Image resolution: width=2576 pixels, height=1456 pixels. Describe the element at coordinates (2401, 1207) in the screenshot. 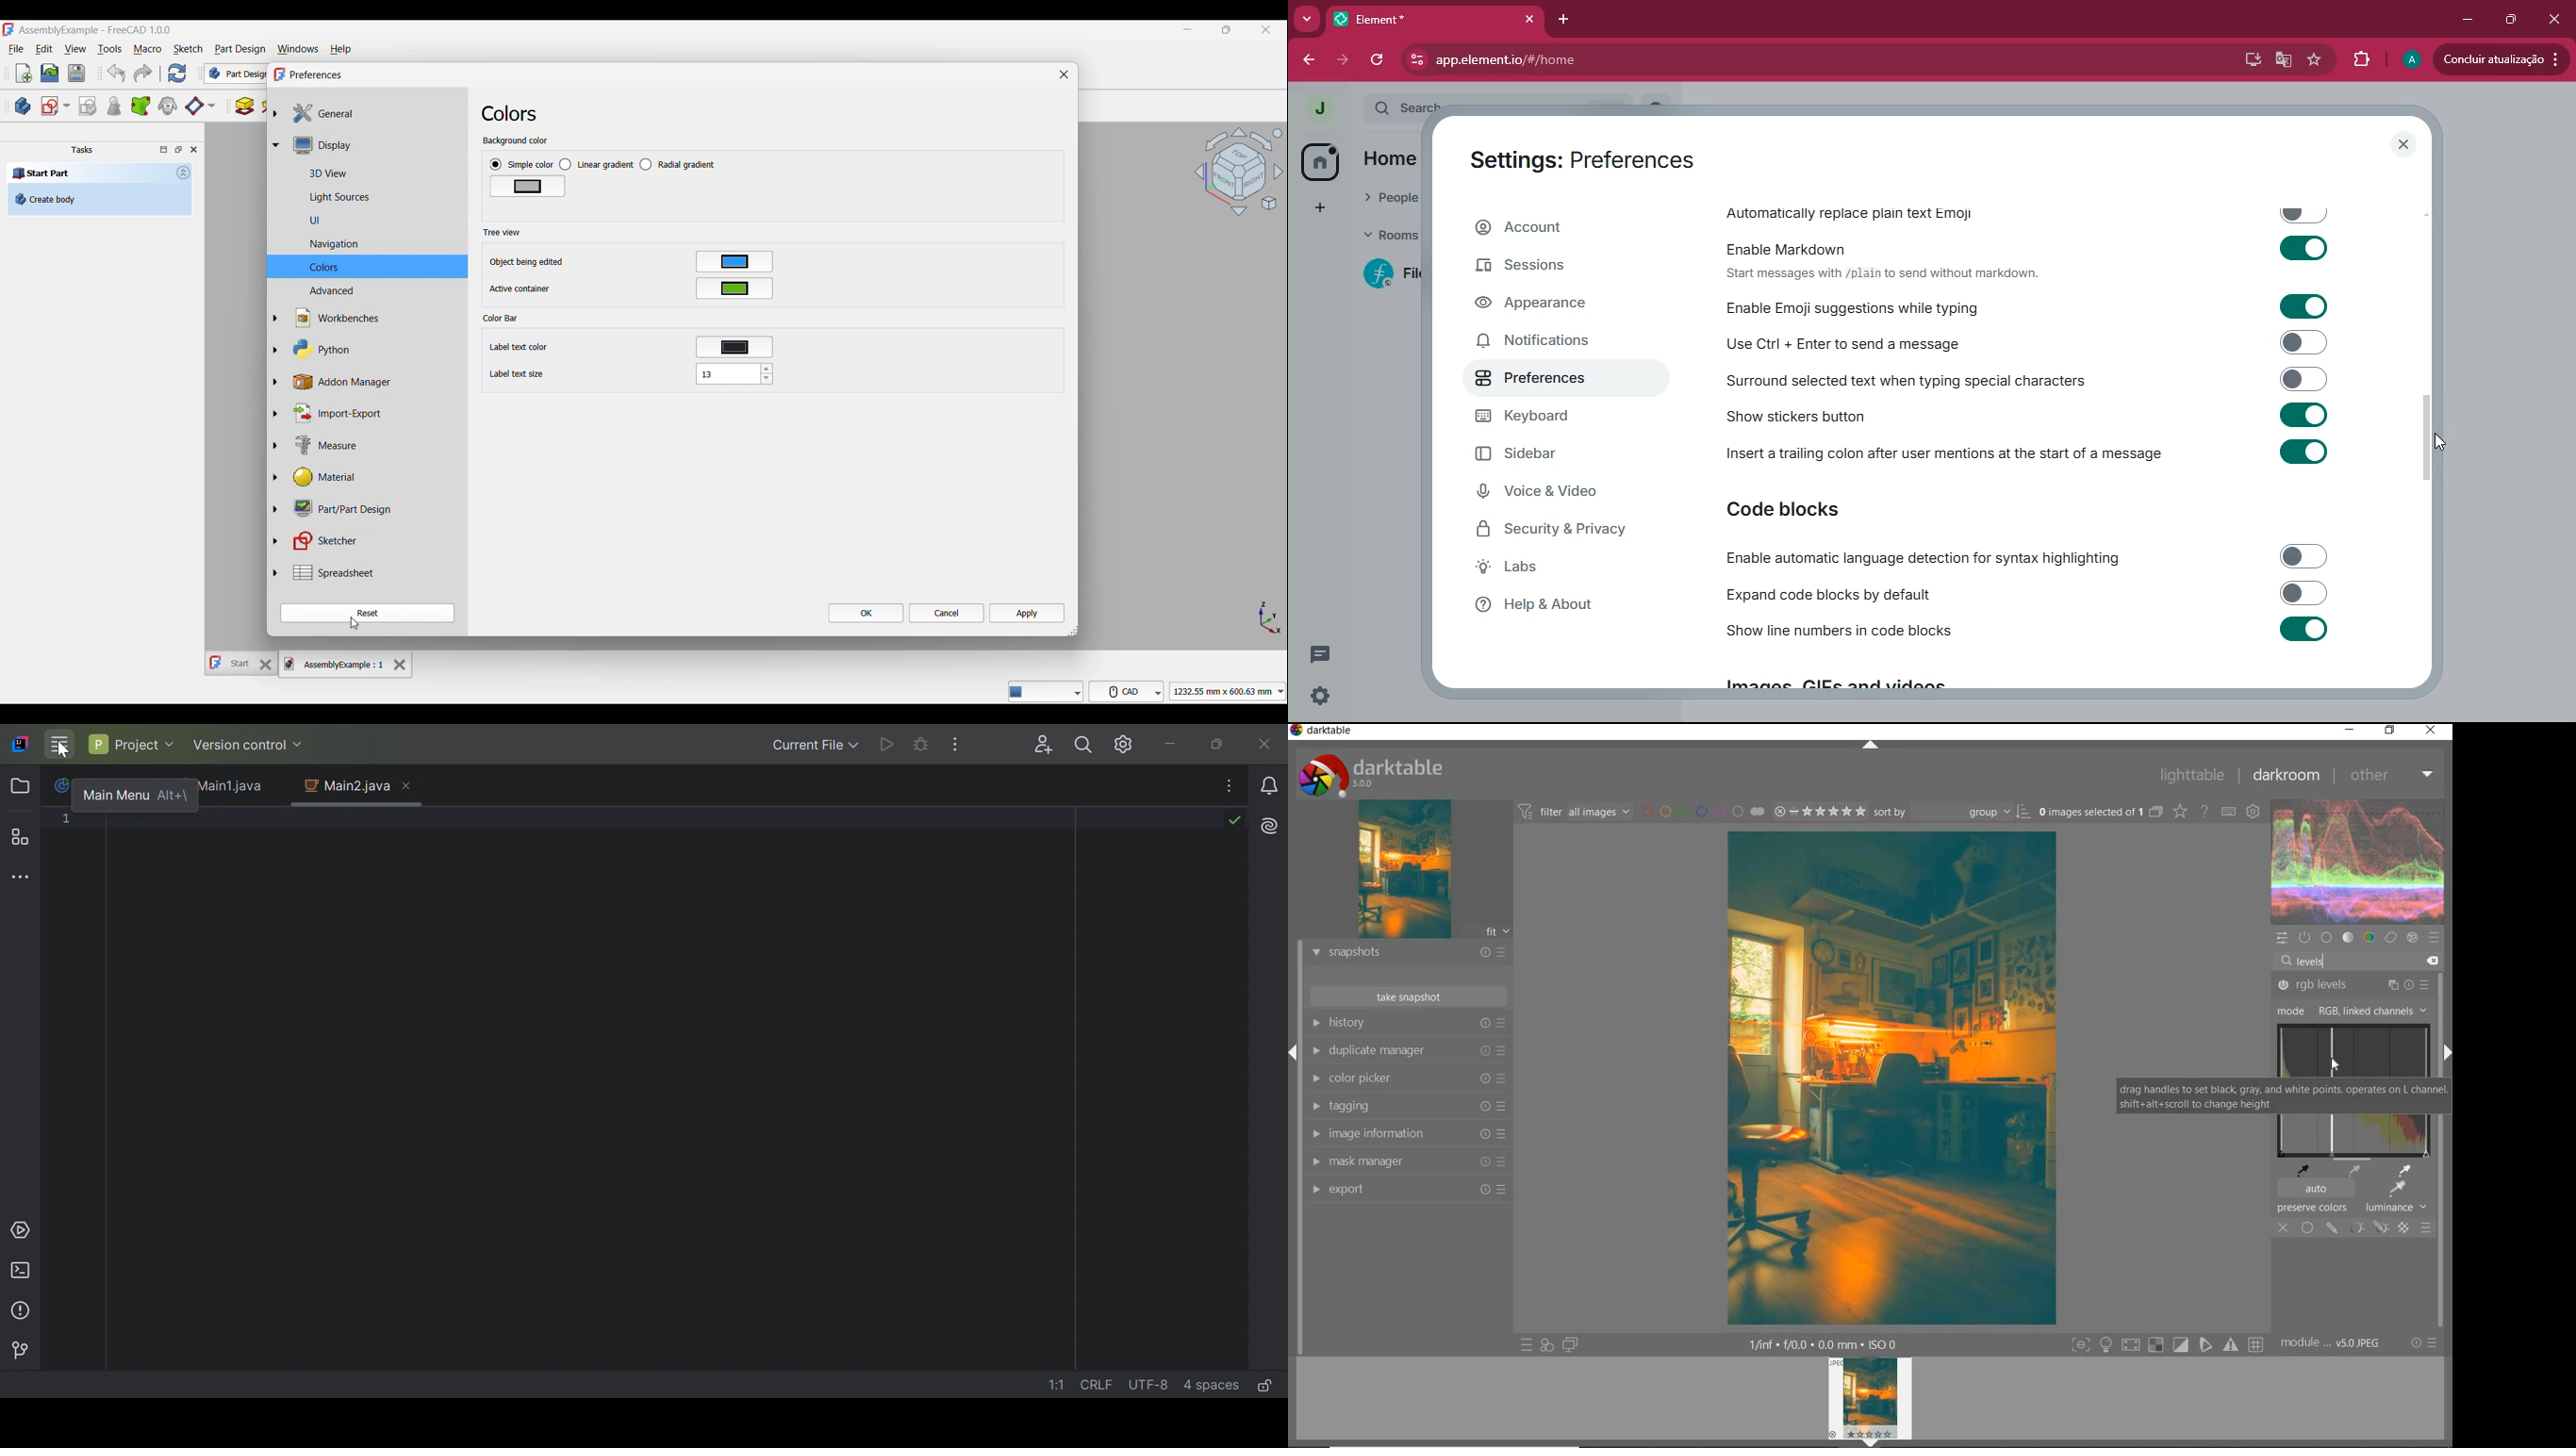

I see `lunminance` at that location.